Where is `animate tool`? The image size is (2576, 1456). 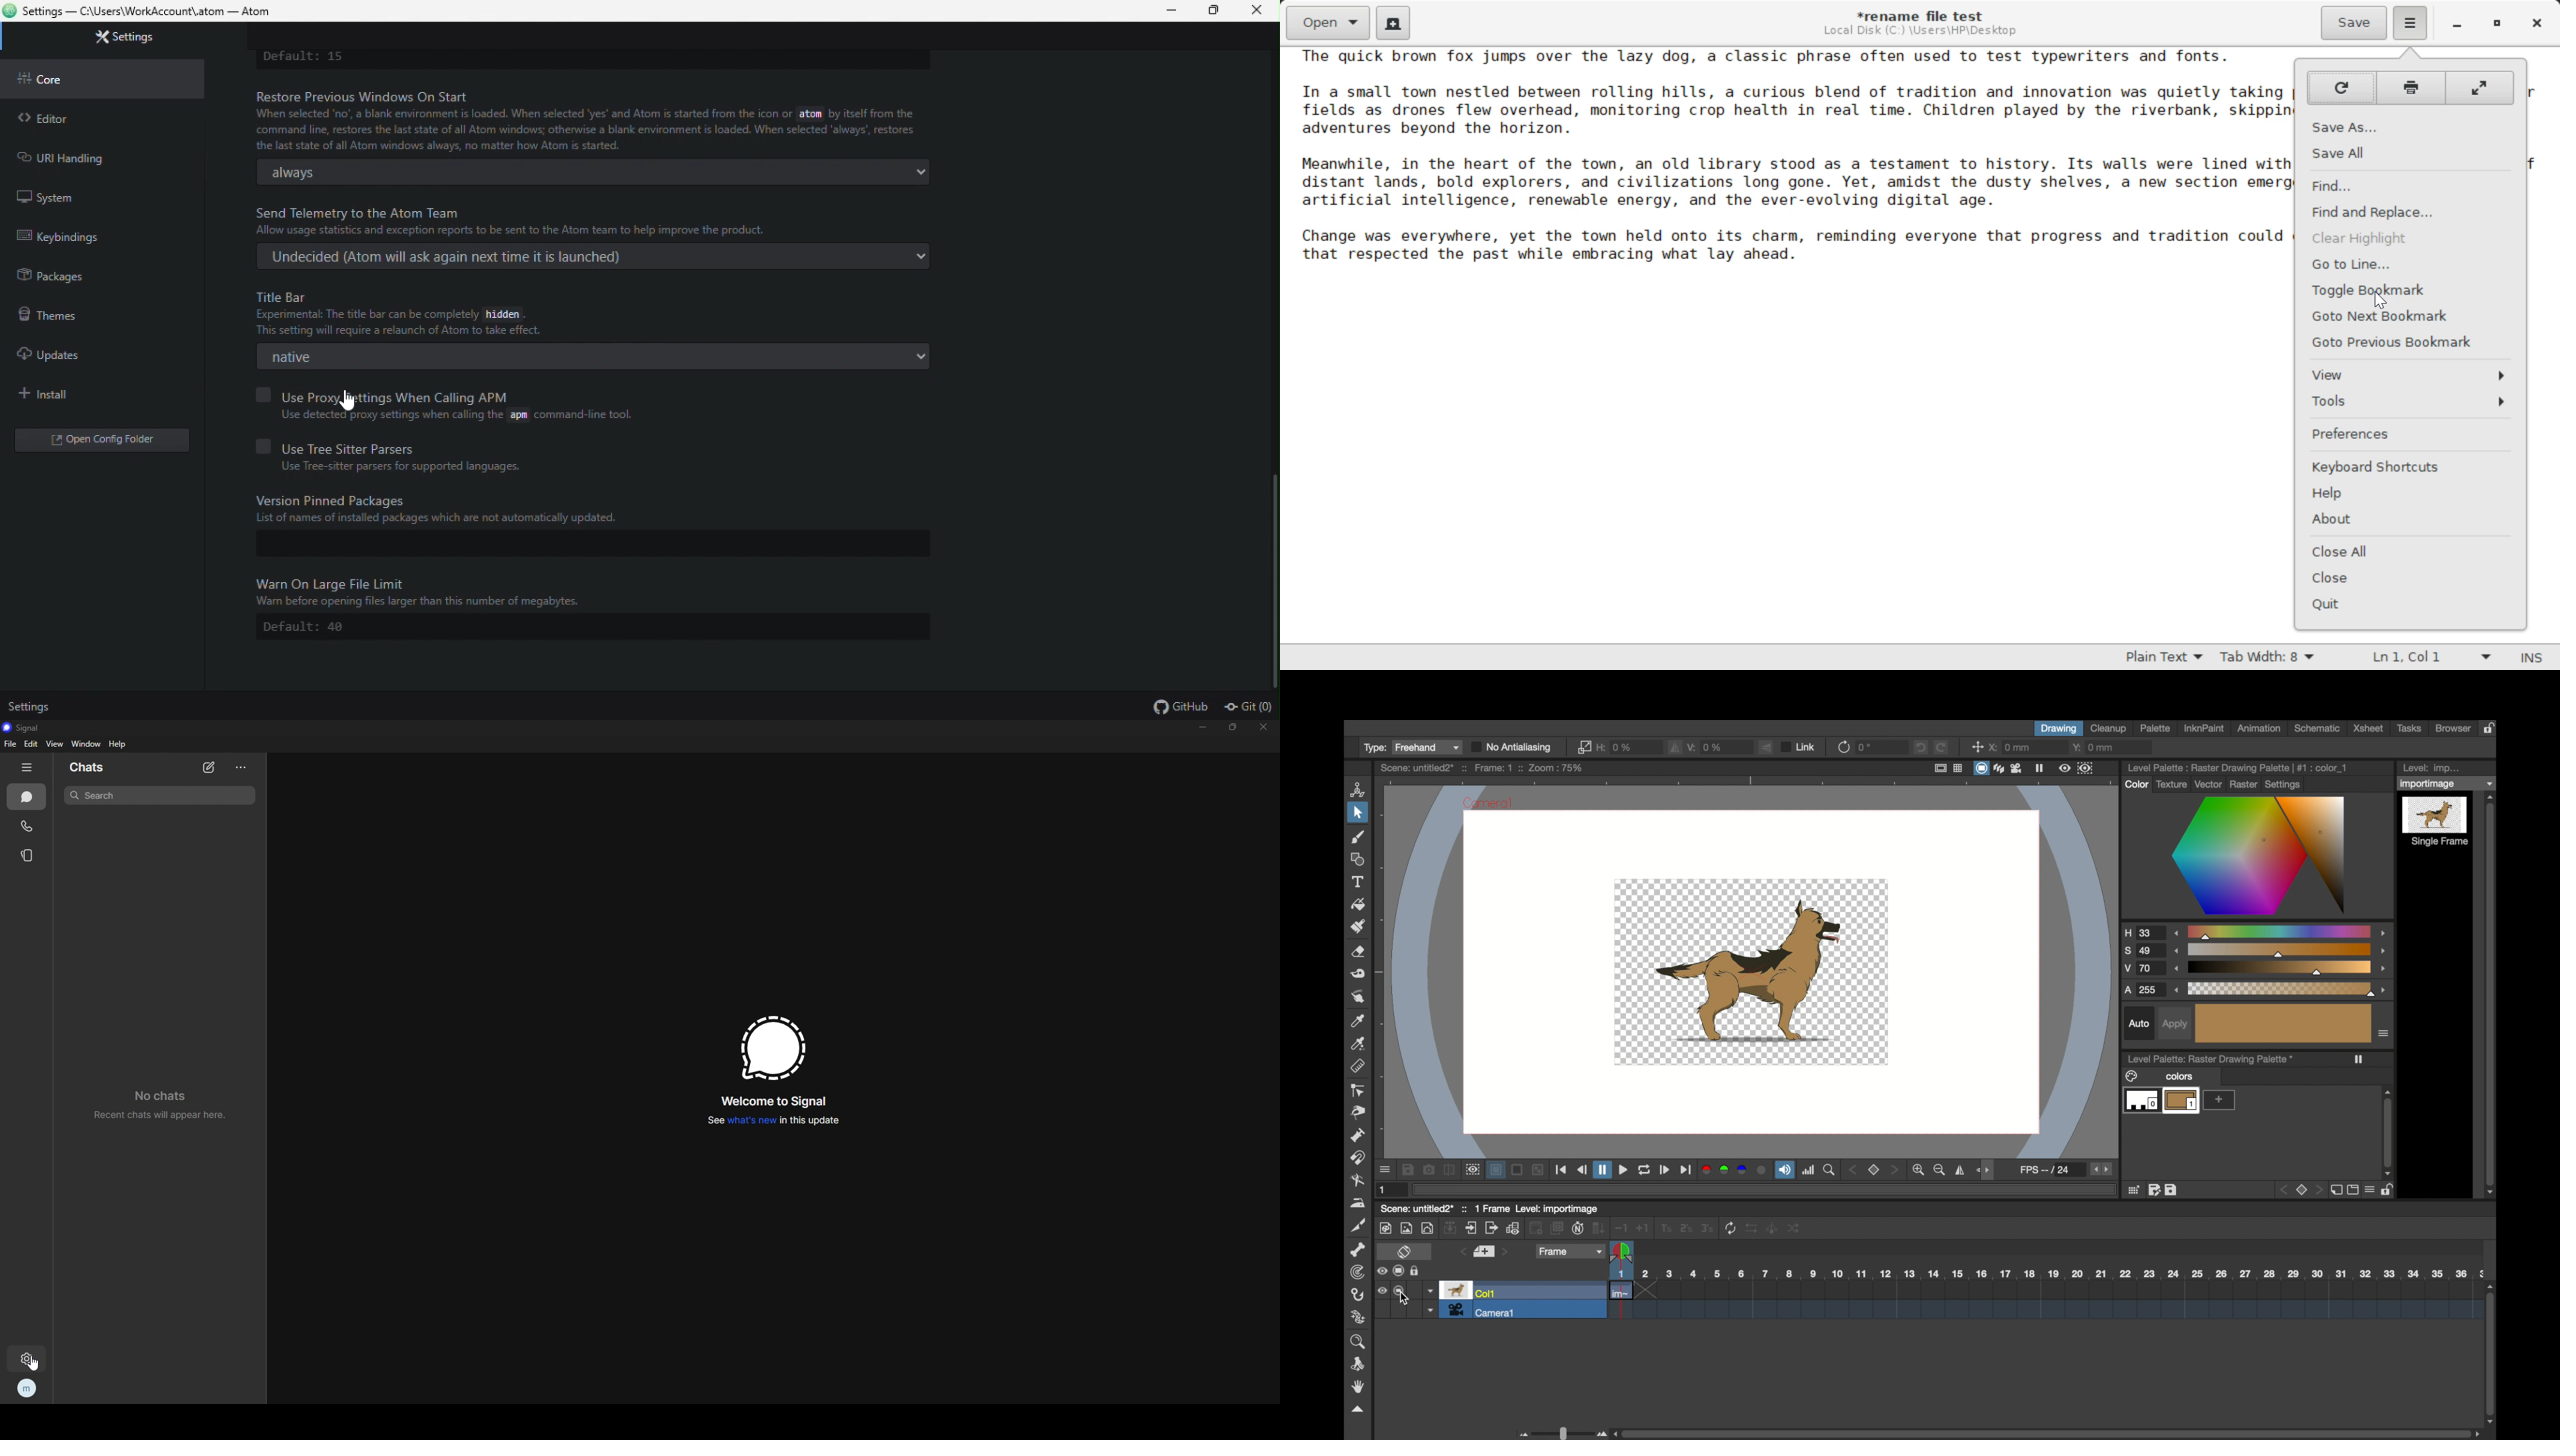 animate tool is located at coordinates (1359, 789).